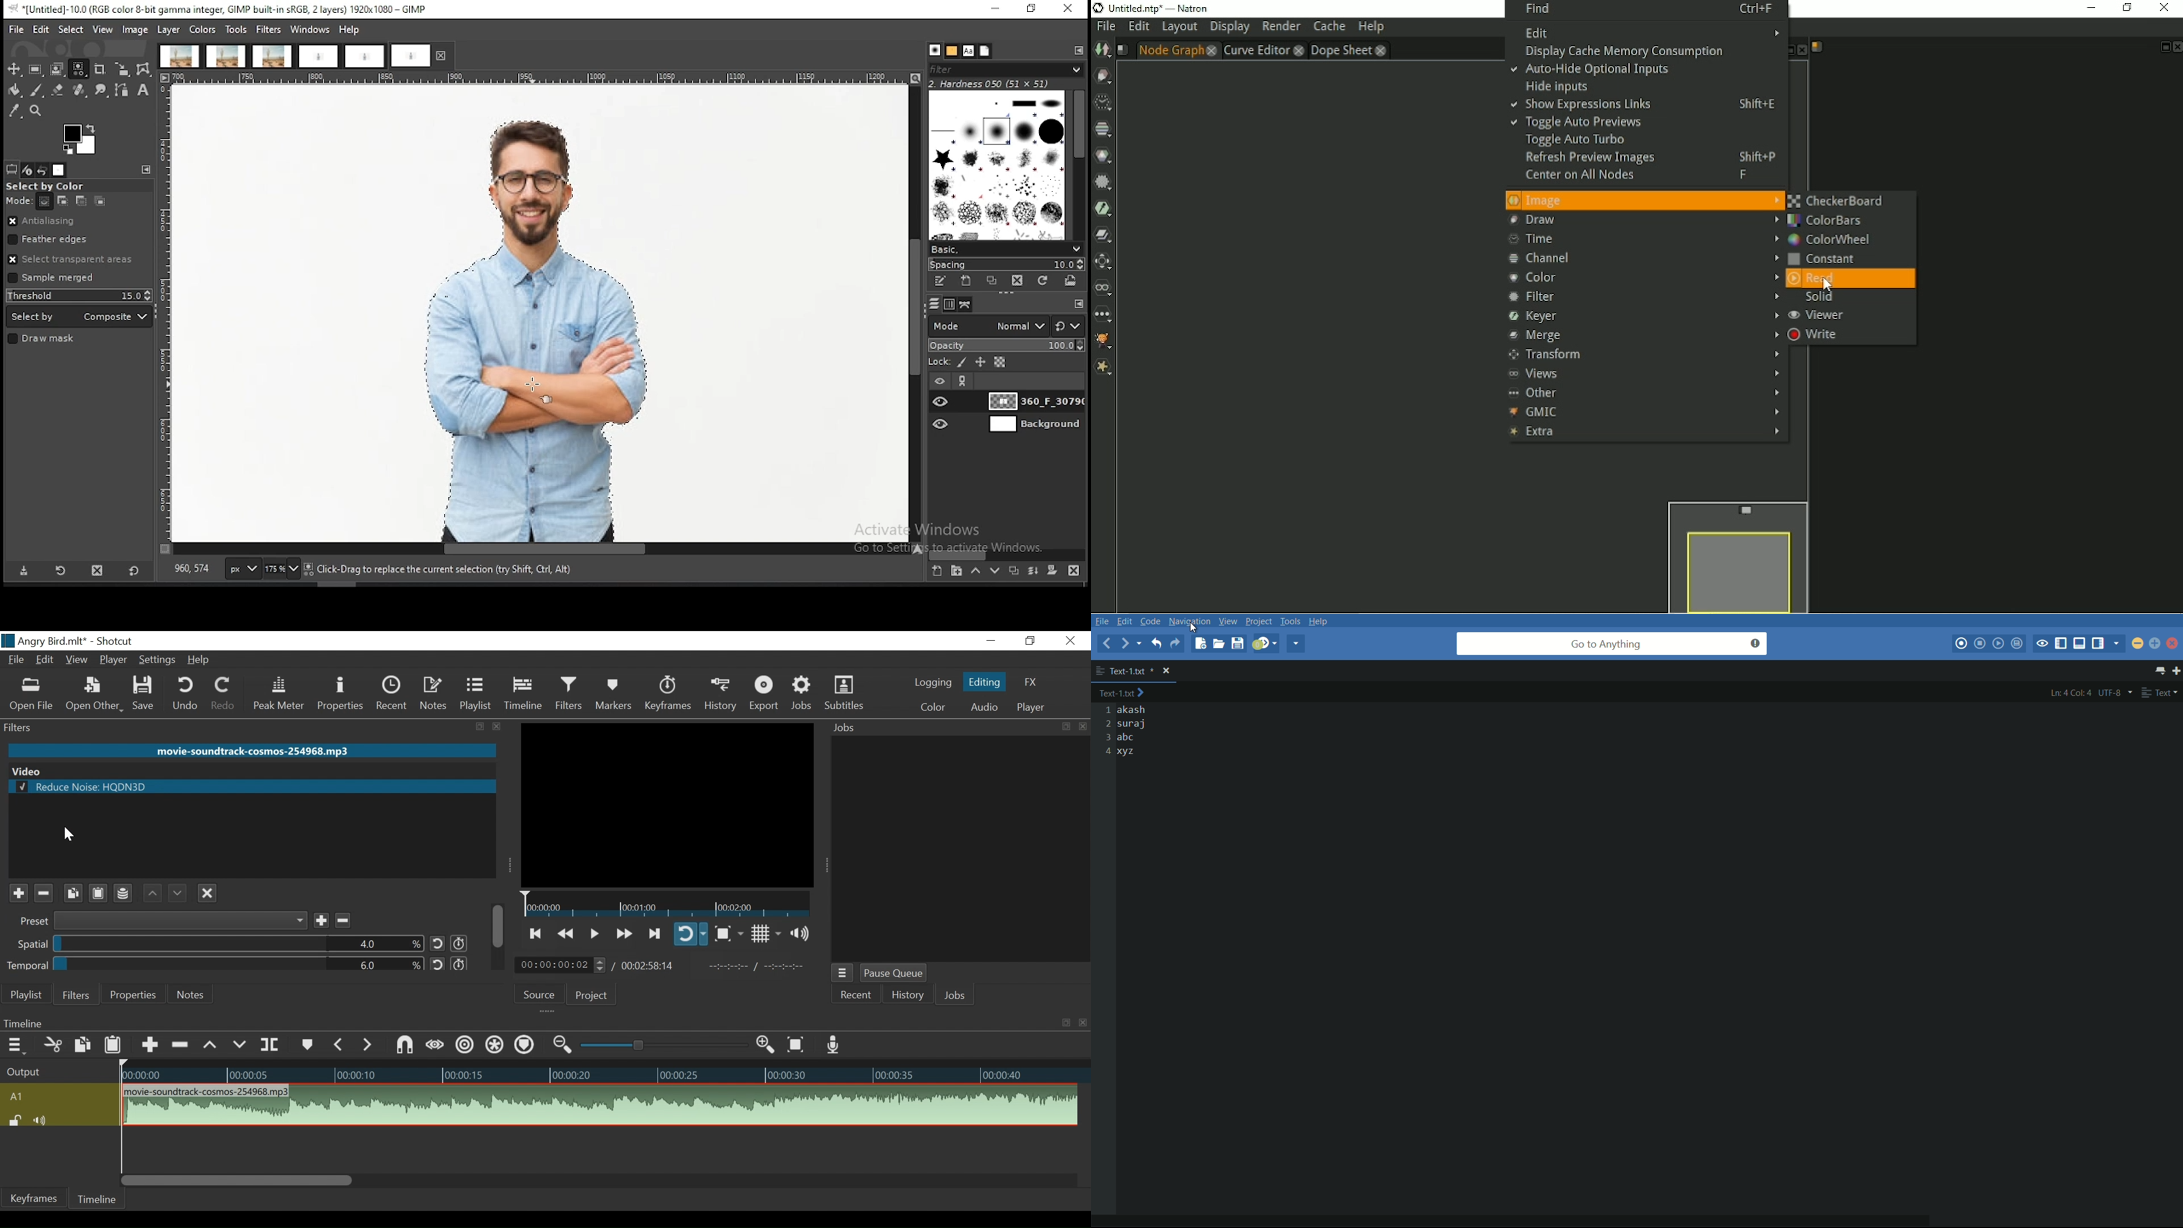 The image size is (2184, 1232). I want to click on History, so click(907, 996).